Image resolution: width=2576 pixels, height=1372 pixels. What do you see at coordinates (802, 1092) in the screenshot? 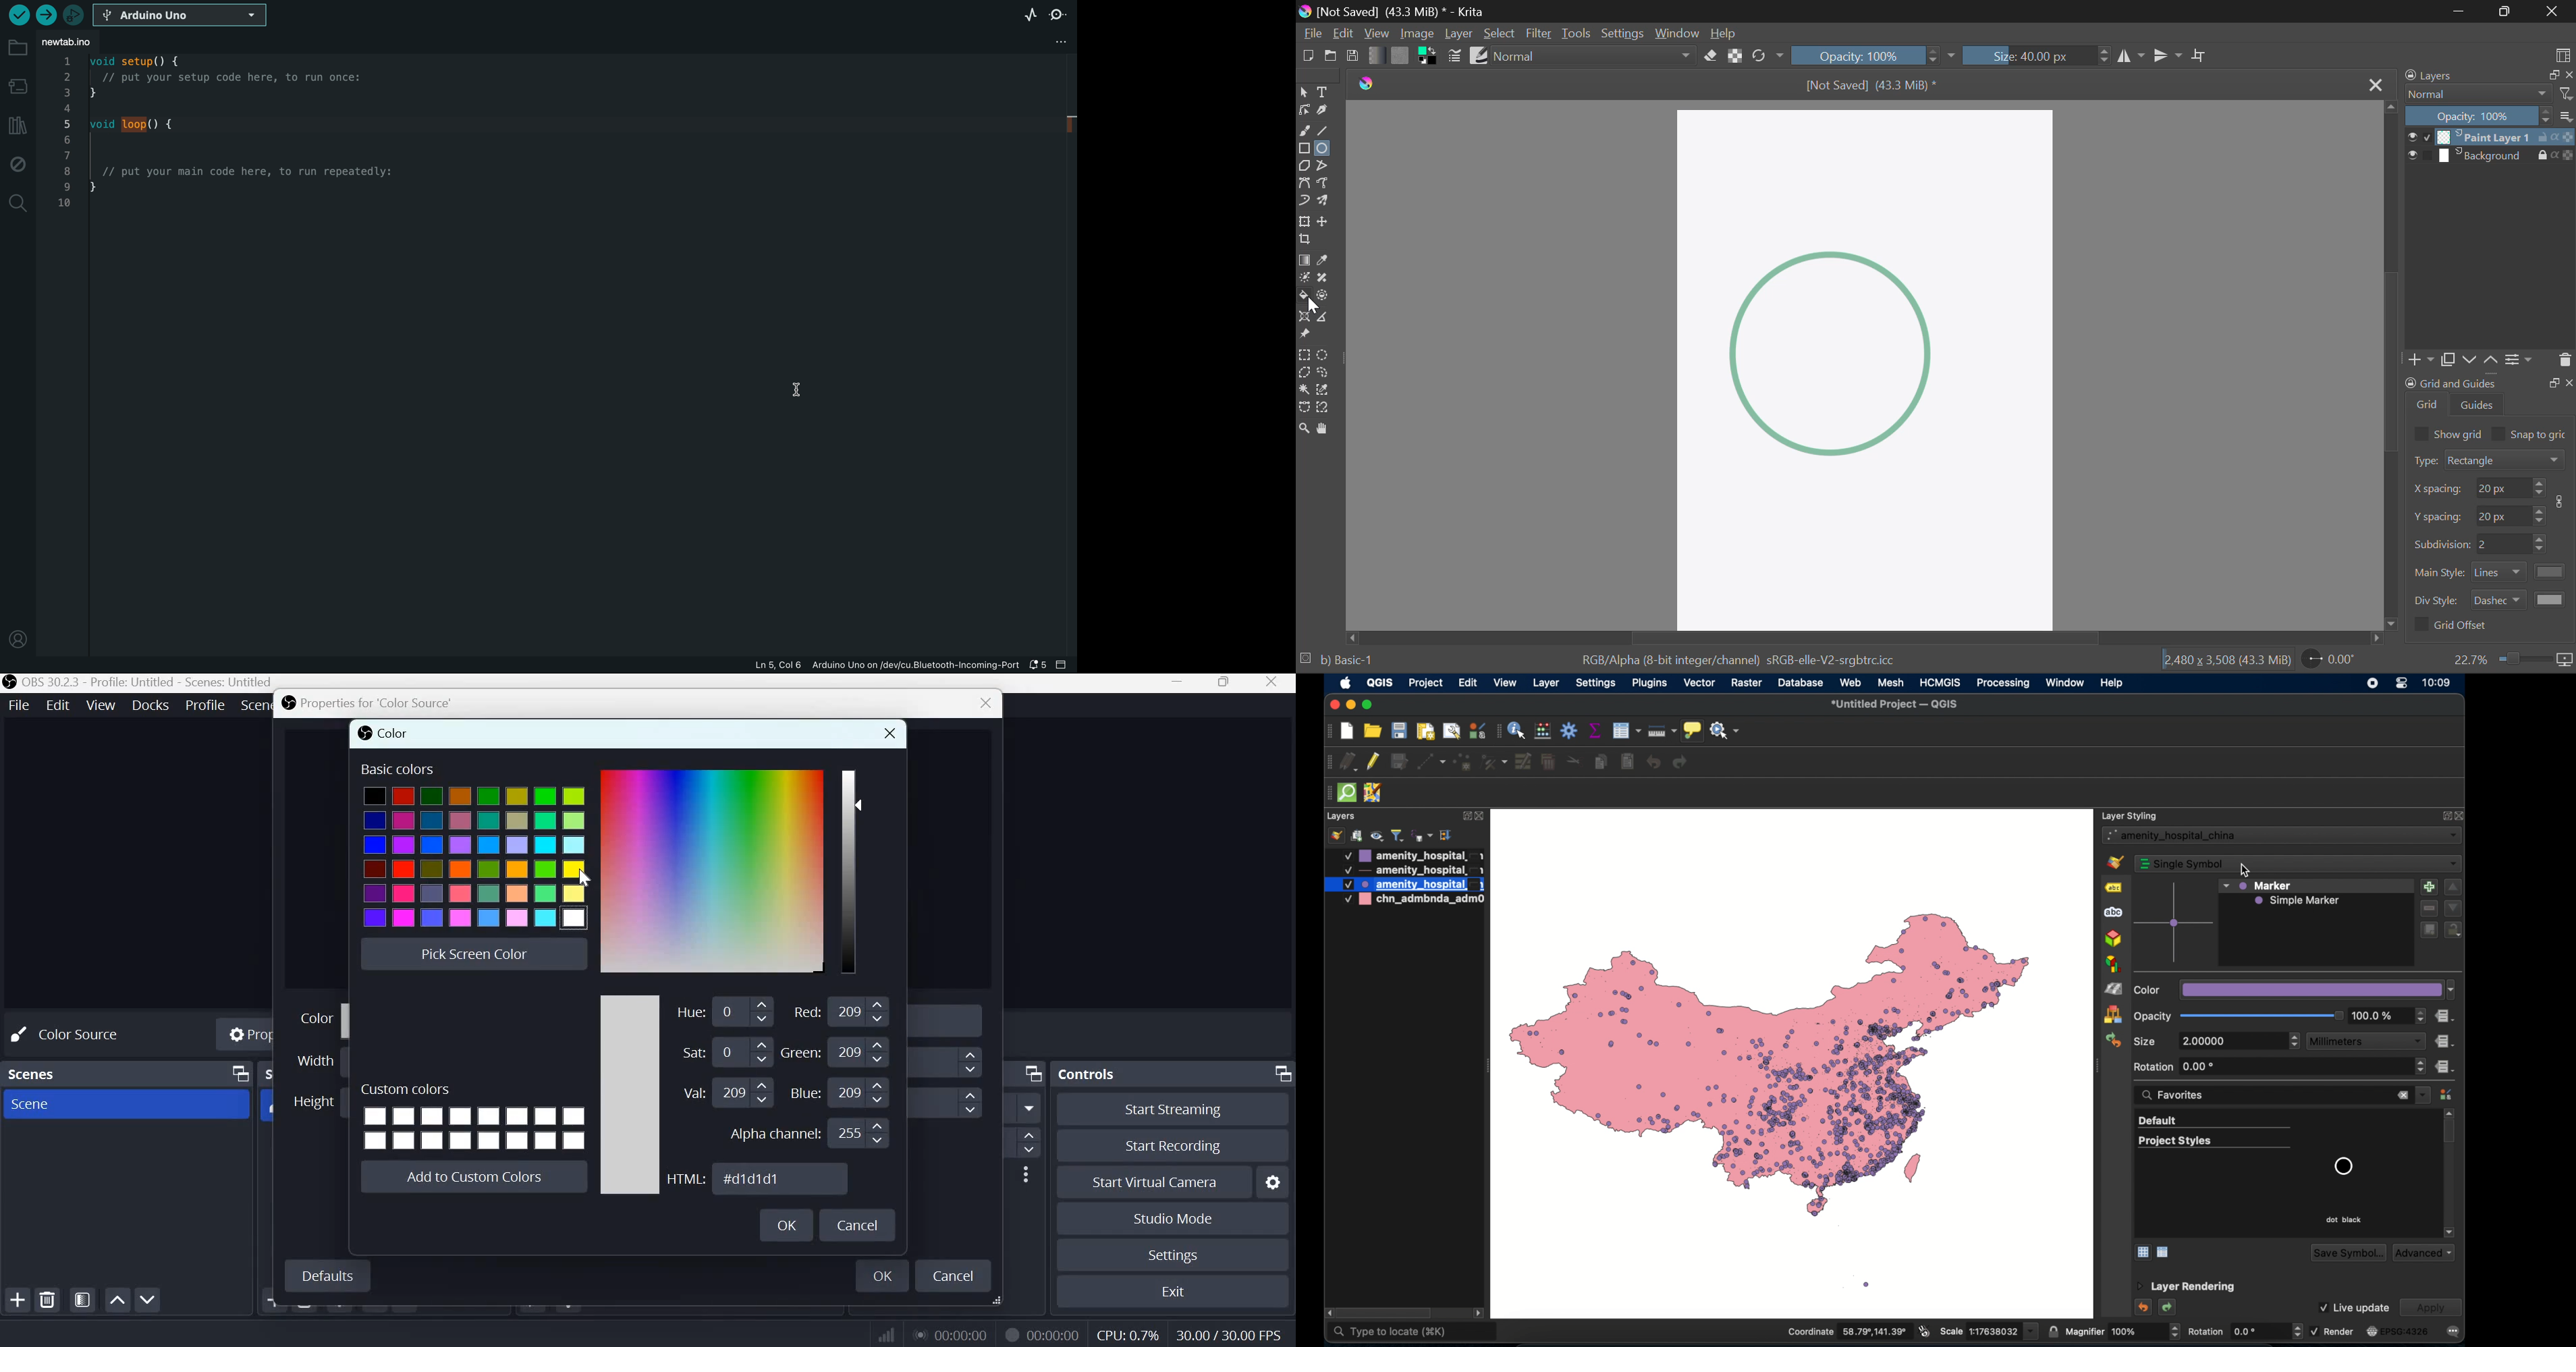
I see `Blue: ` at bounding box center [802, 1092].